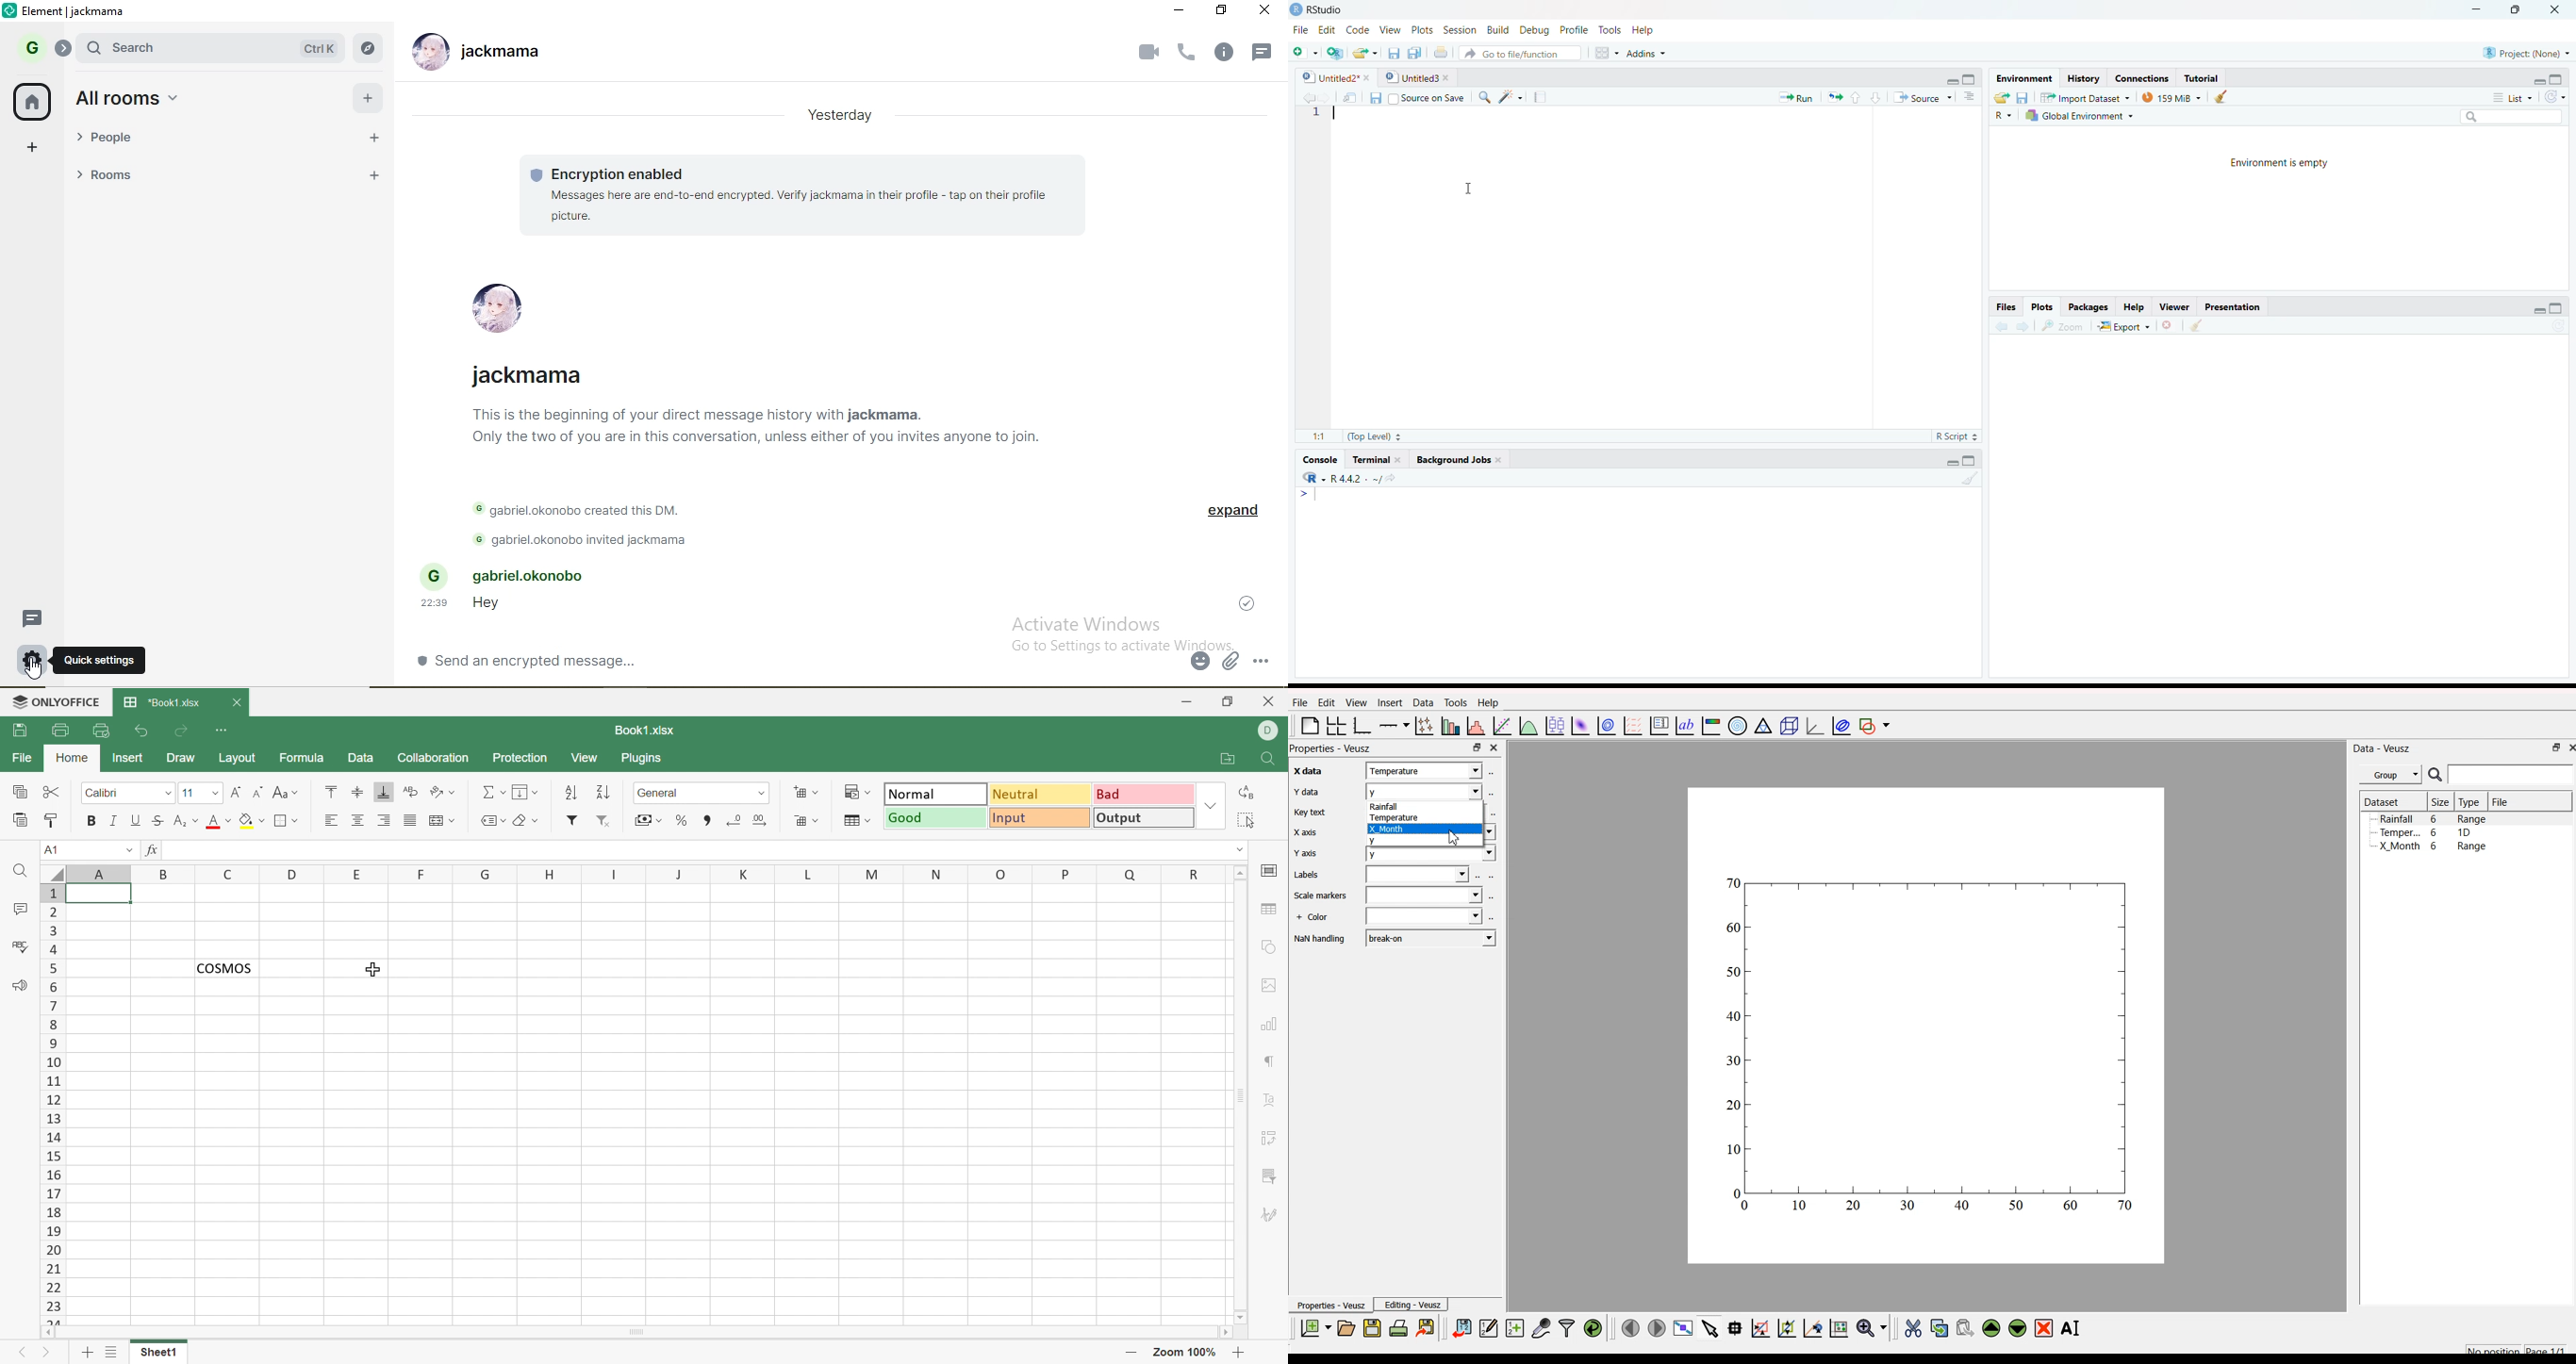 The height and width of the screenshot is (1372, 2576). Describe the element at coordinates (1299, 30) in the screenshot. I see `File` at that location.